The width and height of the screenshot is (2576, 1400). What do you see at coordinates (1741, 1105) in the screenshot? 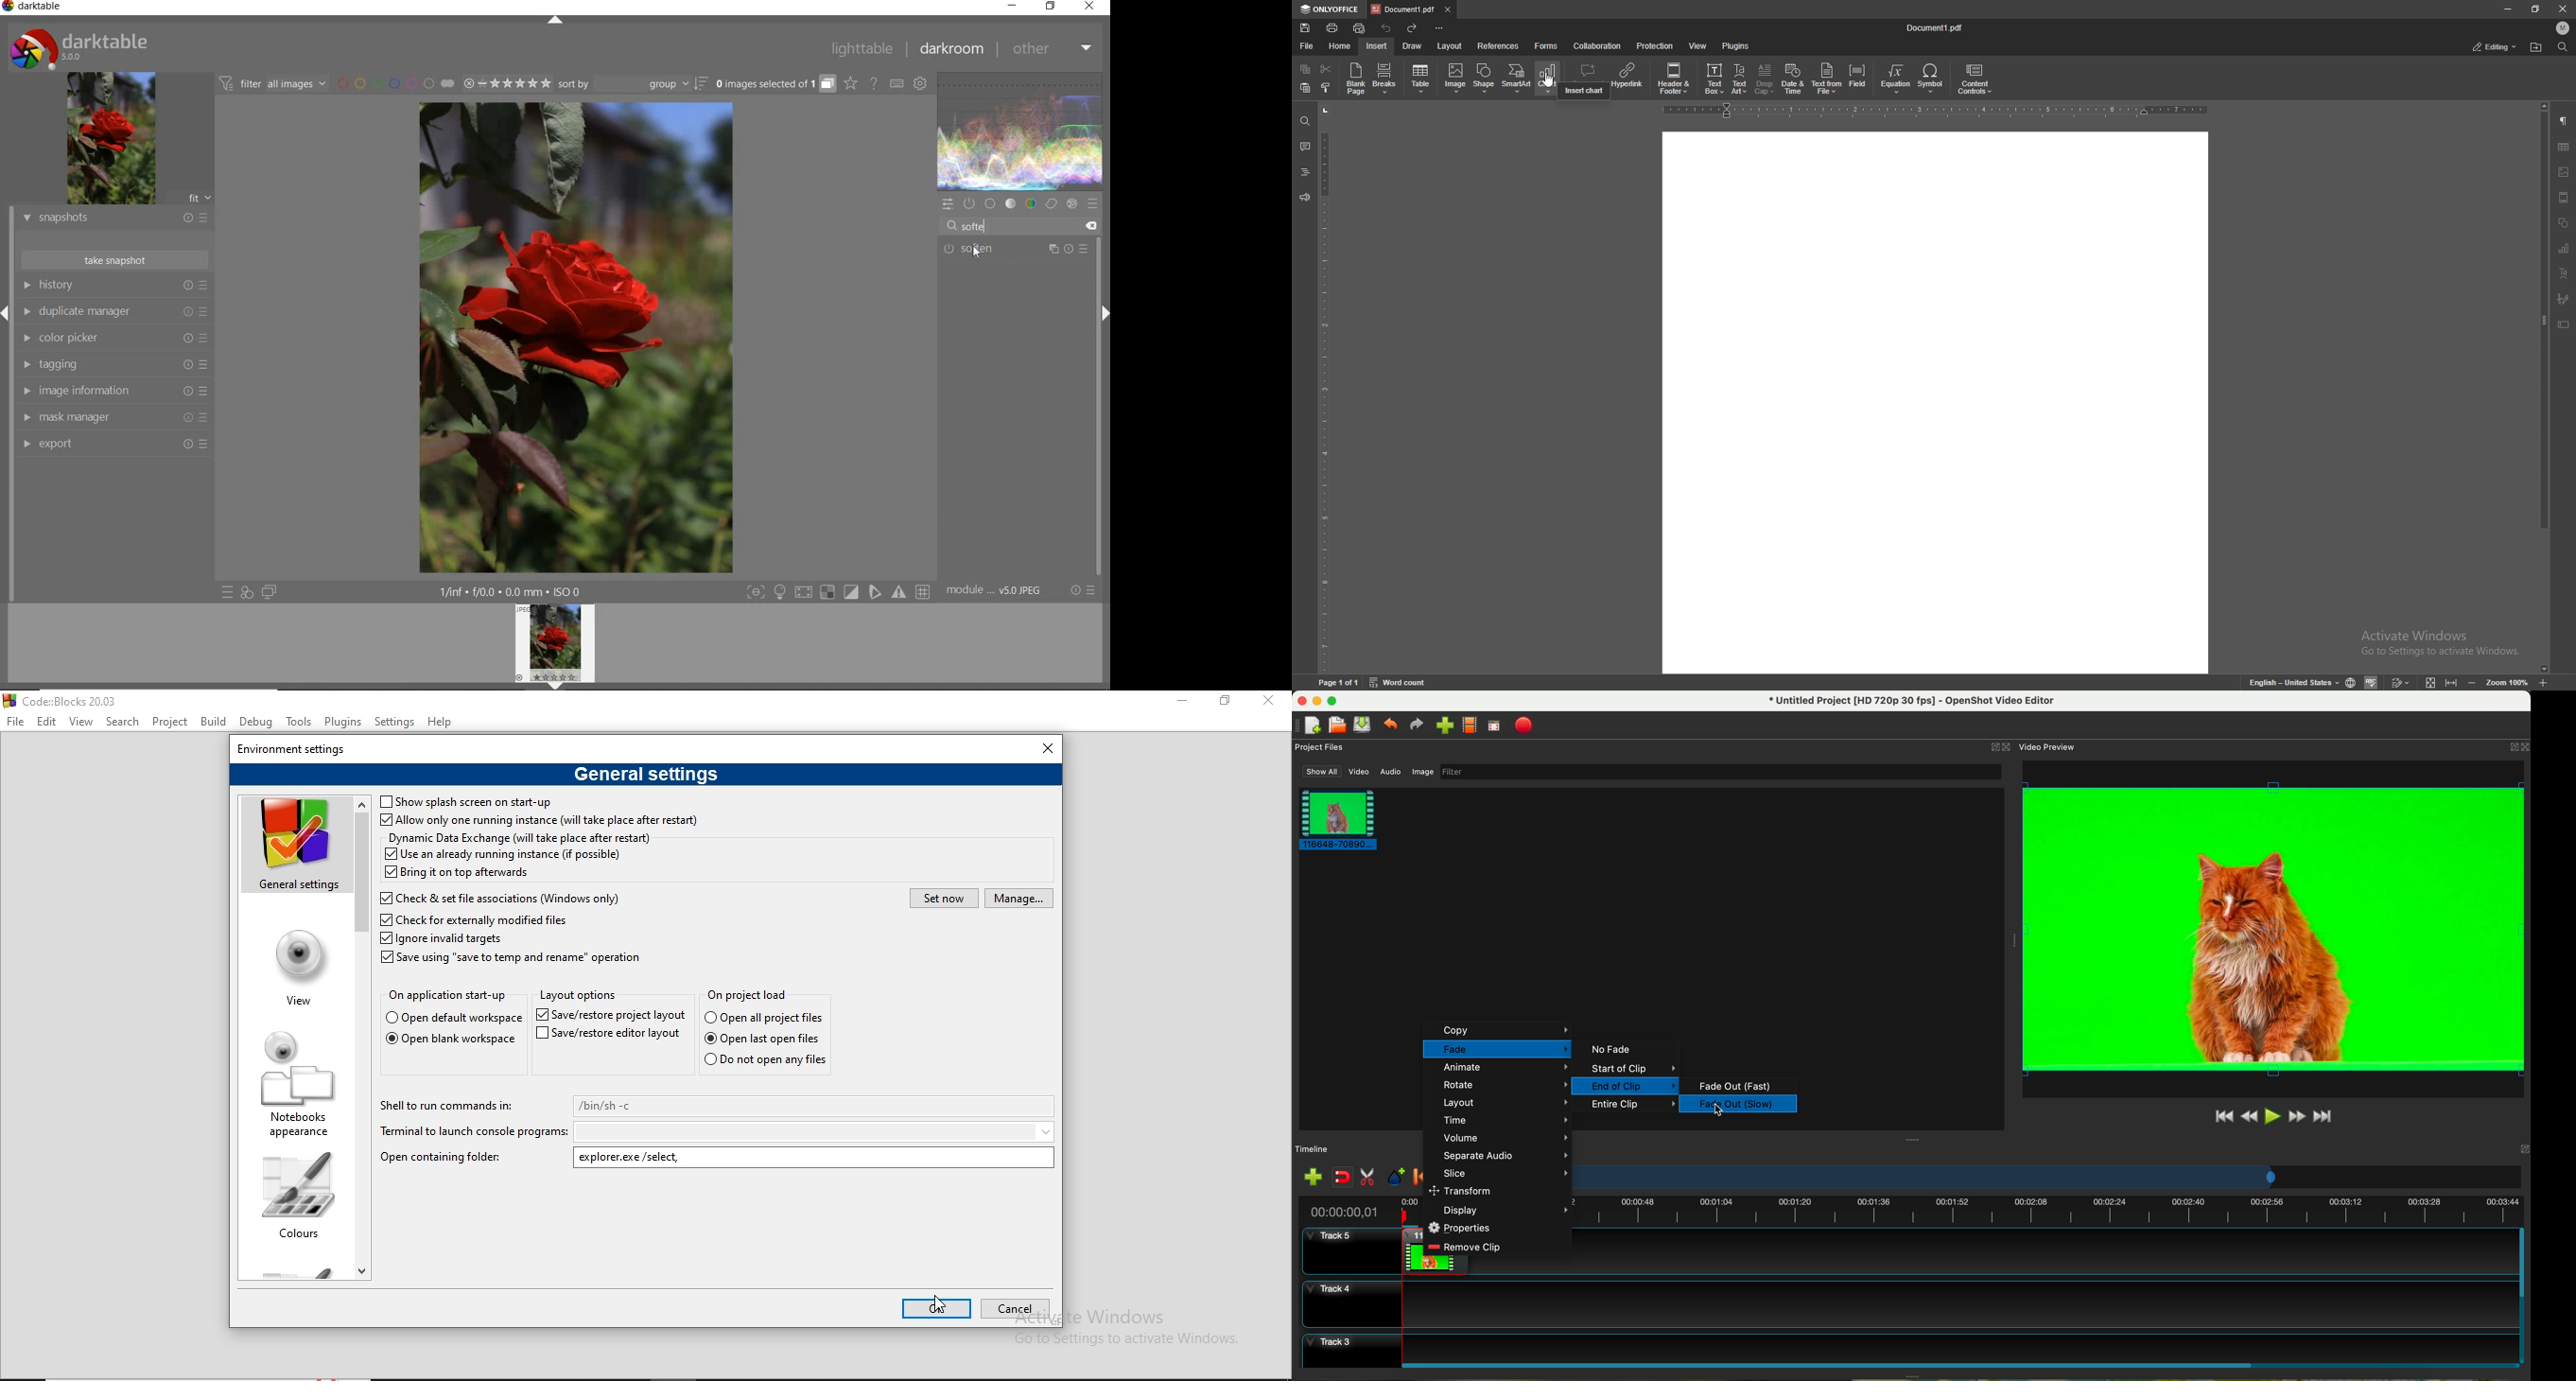
I see `click on fade out (slow)` at bounding box center [1741, 1105].